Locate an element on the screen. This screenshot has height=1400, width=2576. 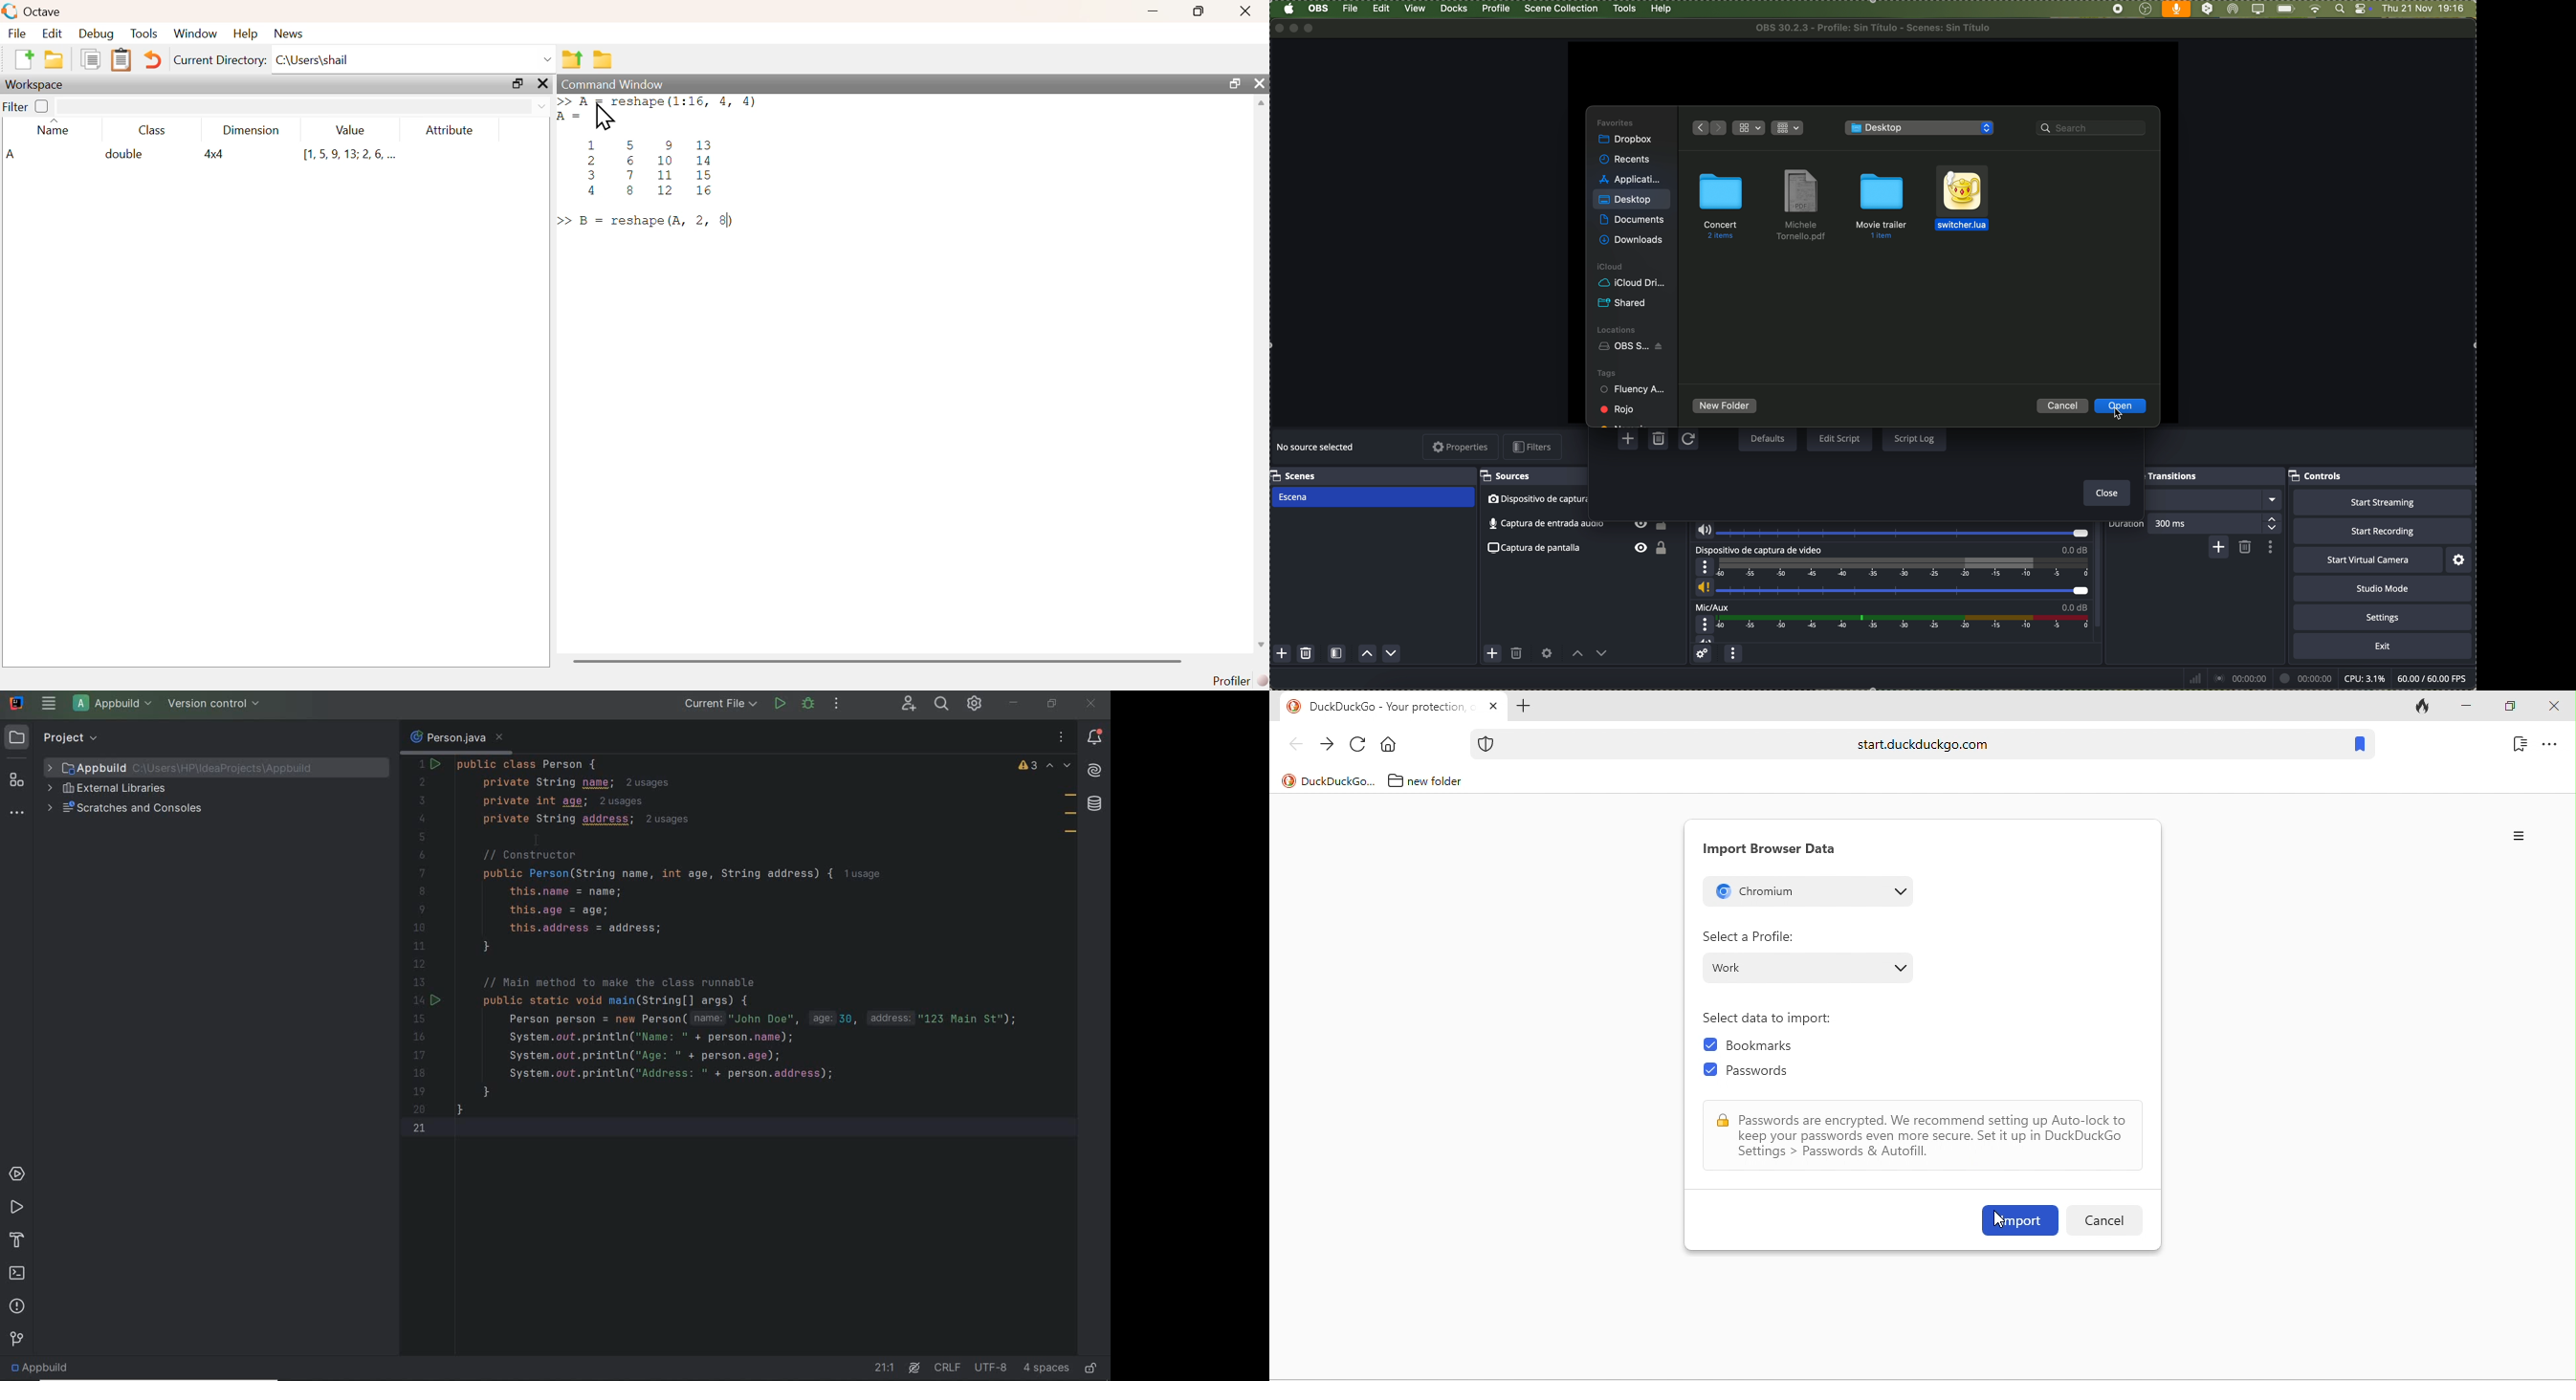
icon is located at coordinates (1294, 707).